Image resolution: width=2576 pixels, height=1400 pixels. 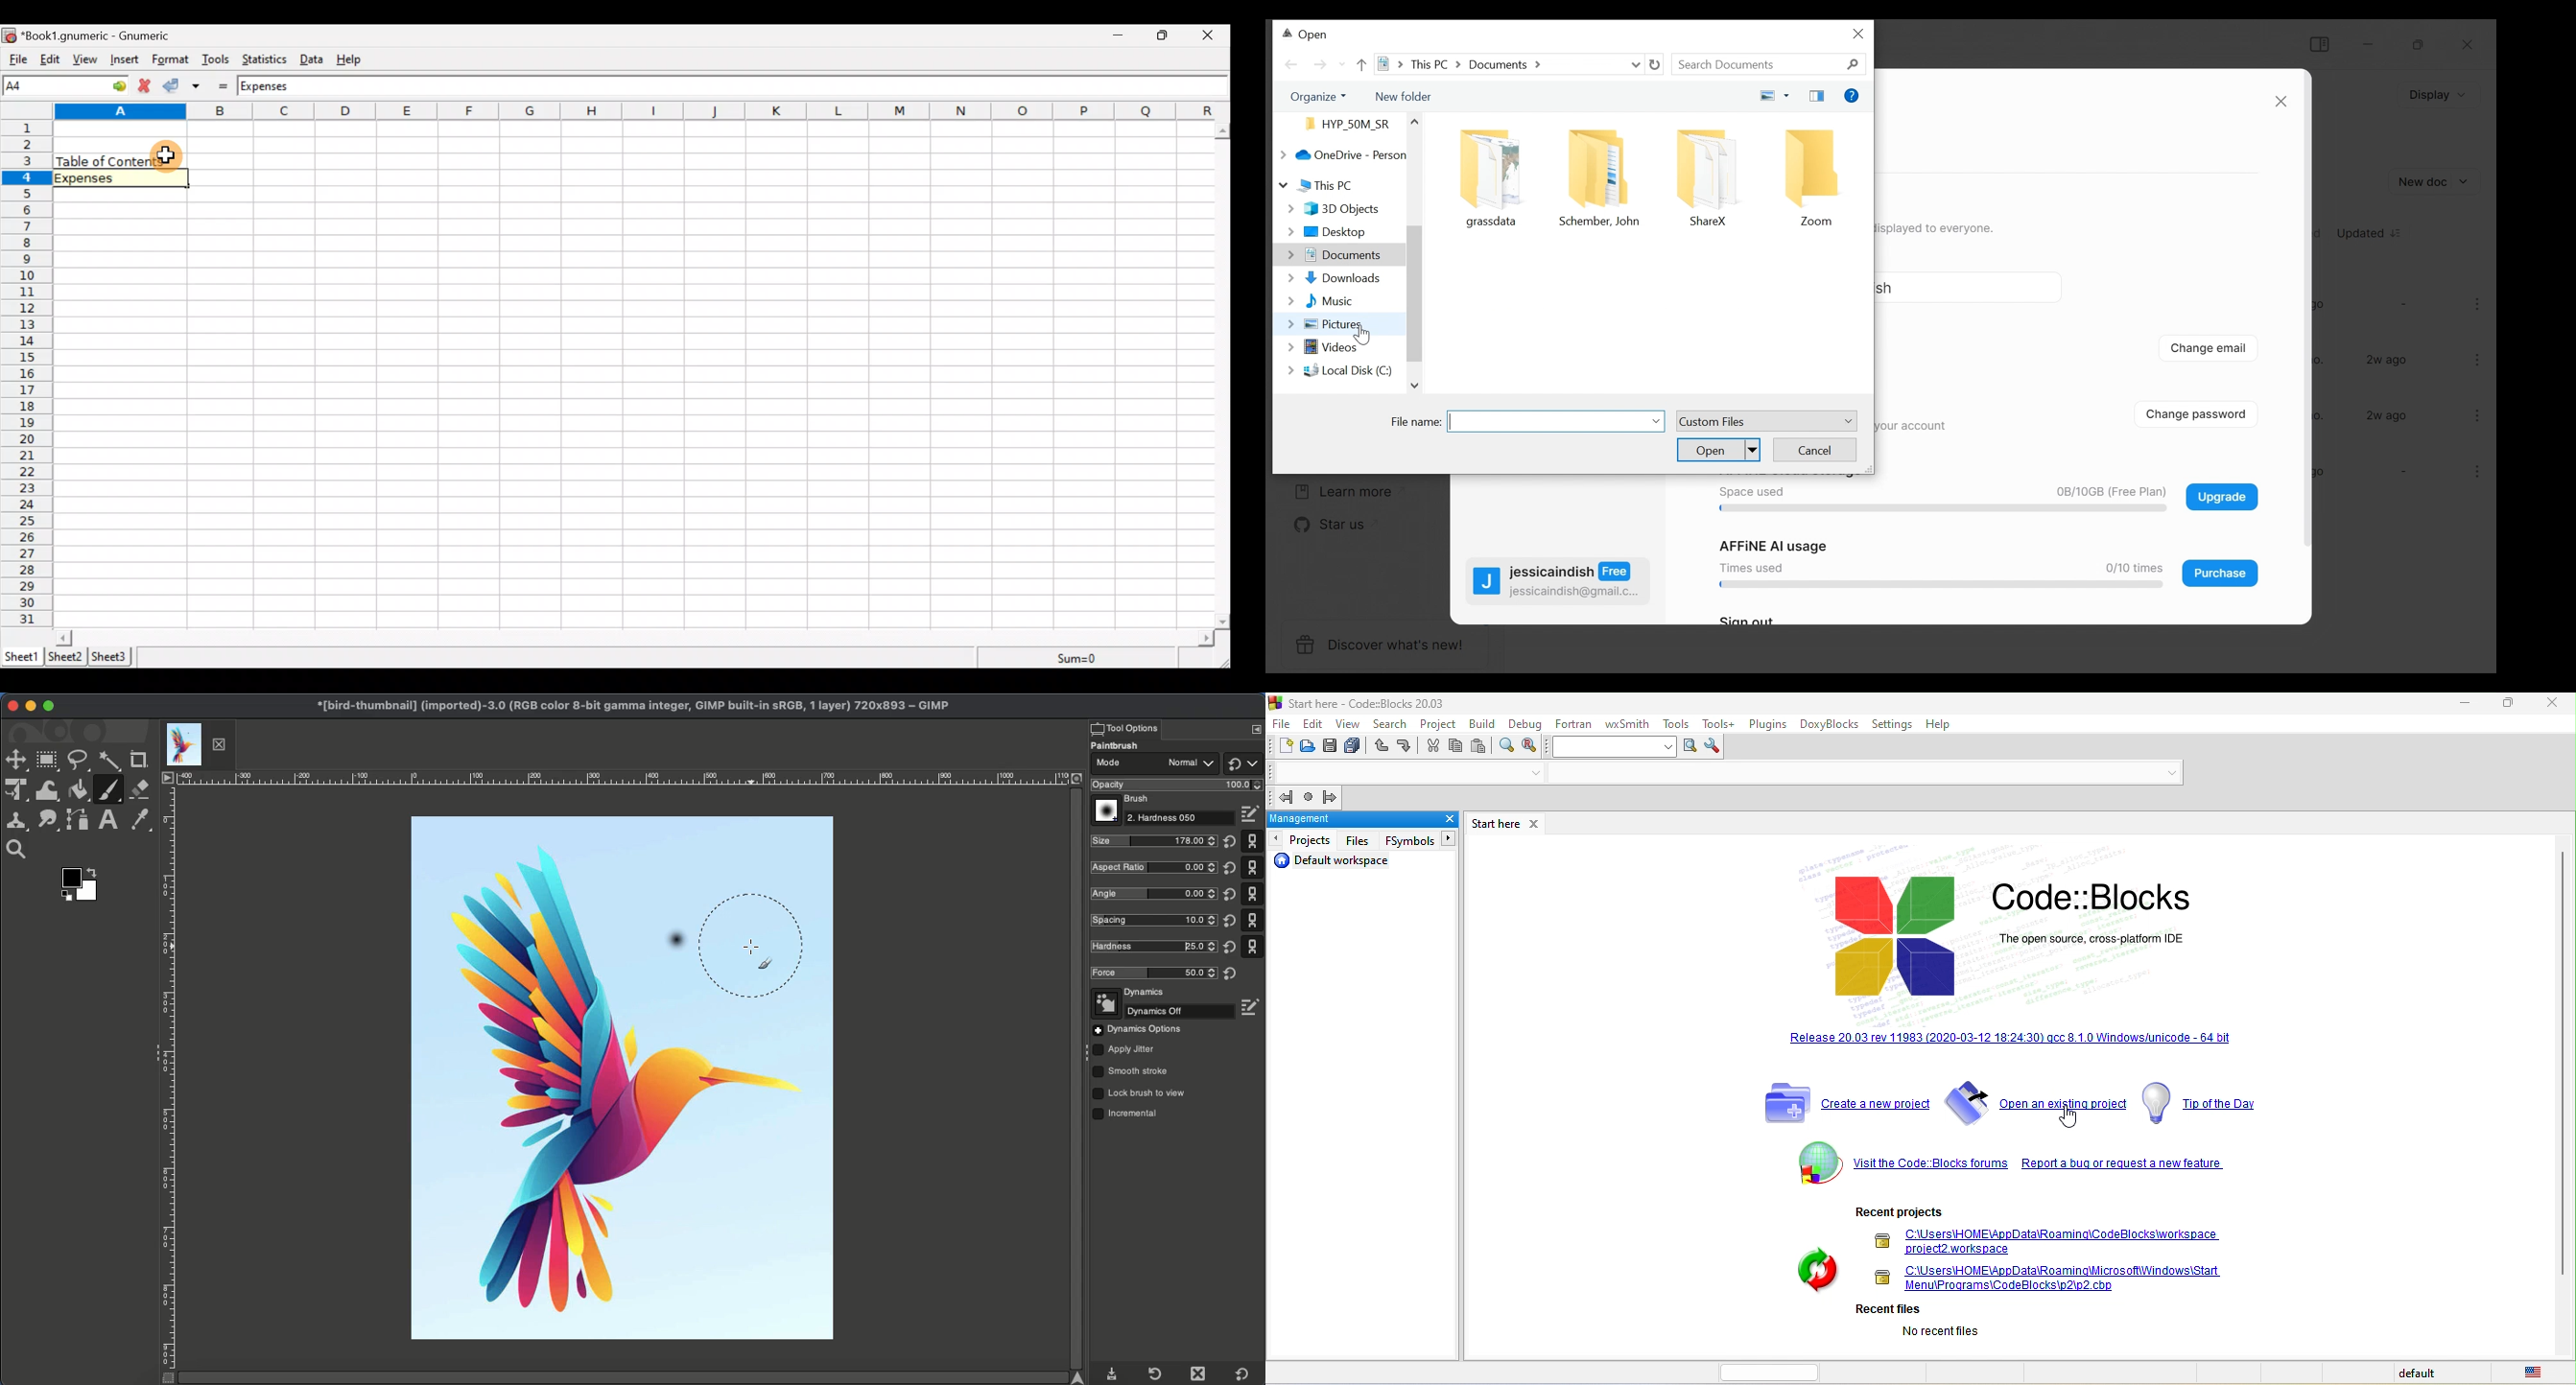 What do you see at coordinates (1119, 37) in the screenshot?
I see `Minimize` at bounding box center [1119, 37].